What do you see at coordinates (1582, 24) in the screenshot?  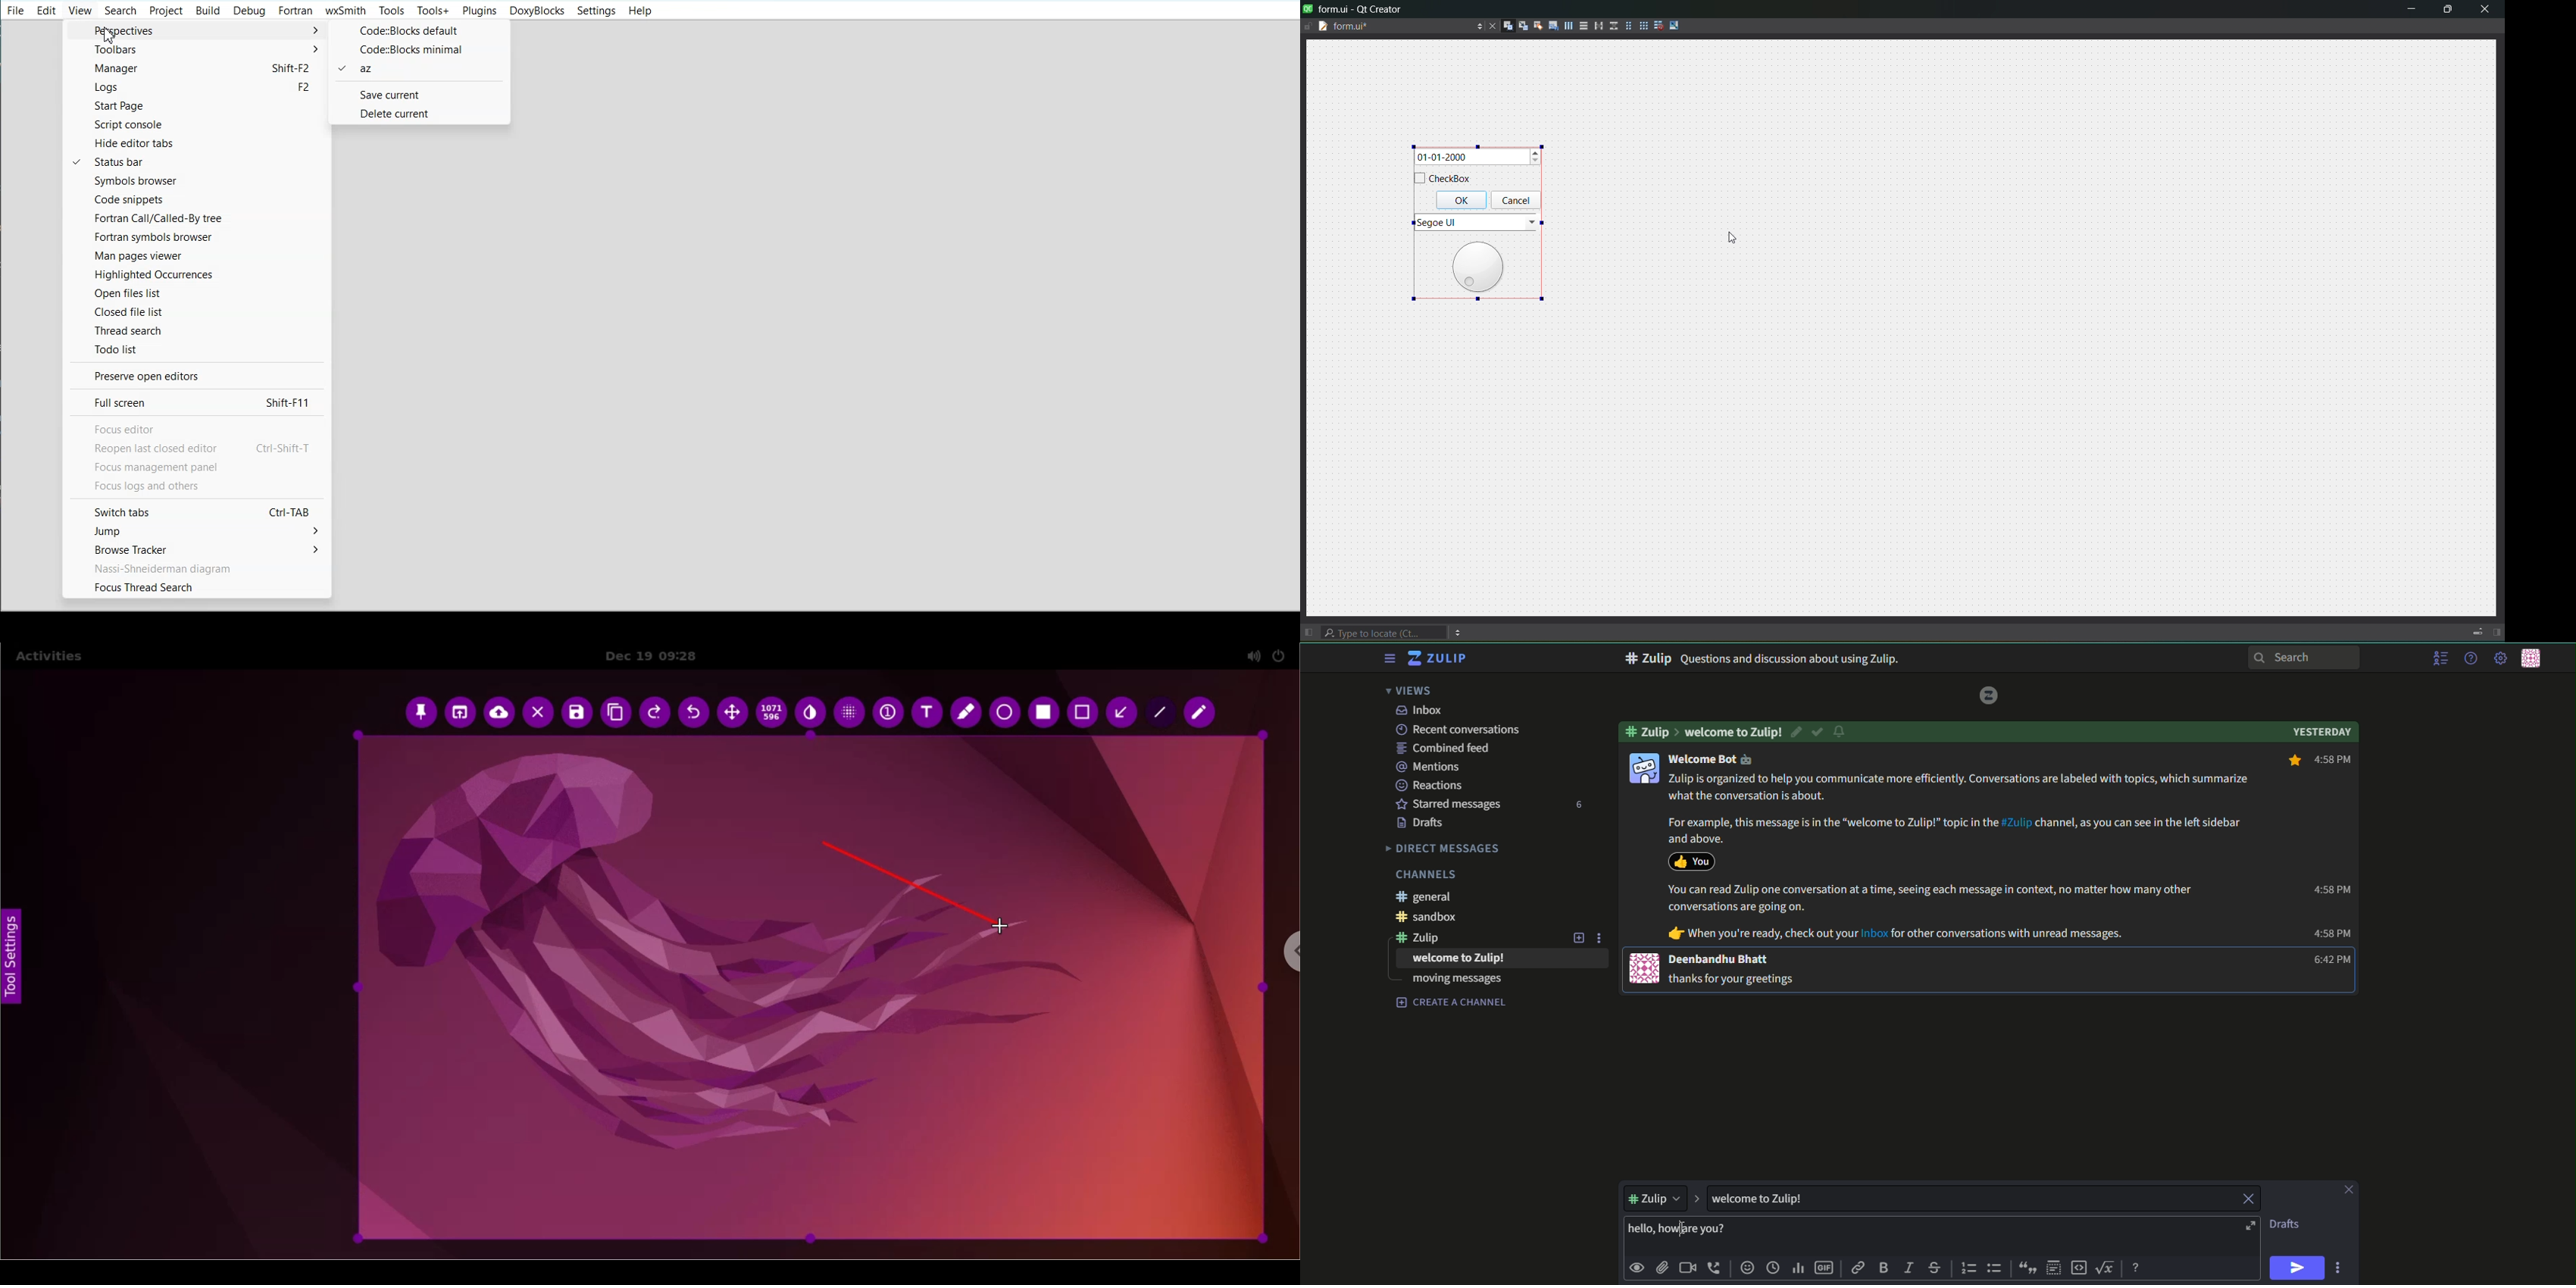 I see `Layout Vertically` at bounding box center [1582, 24].